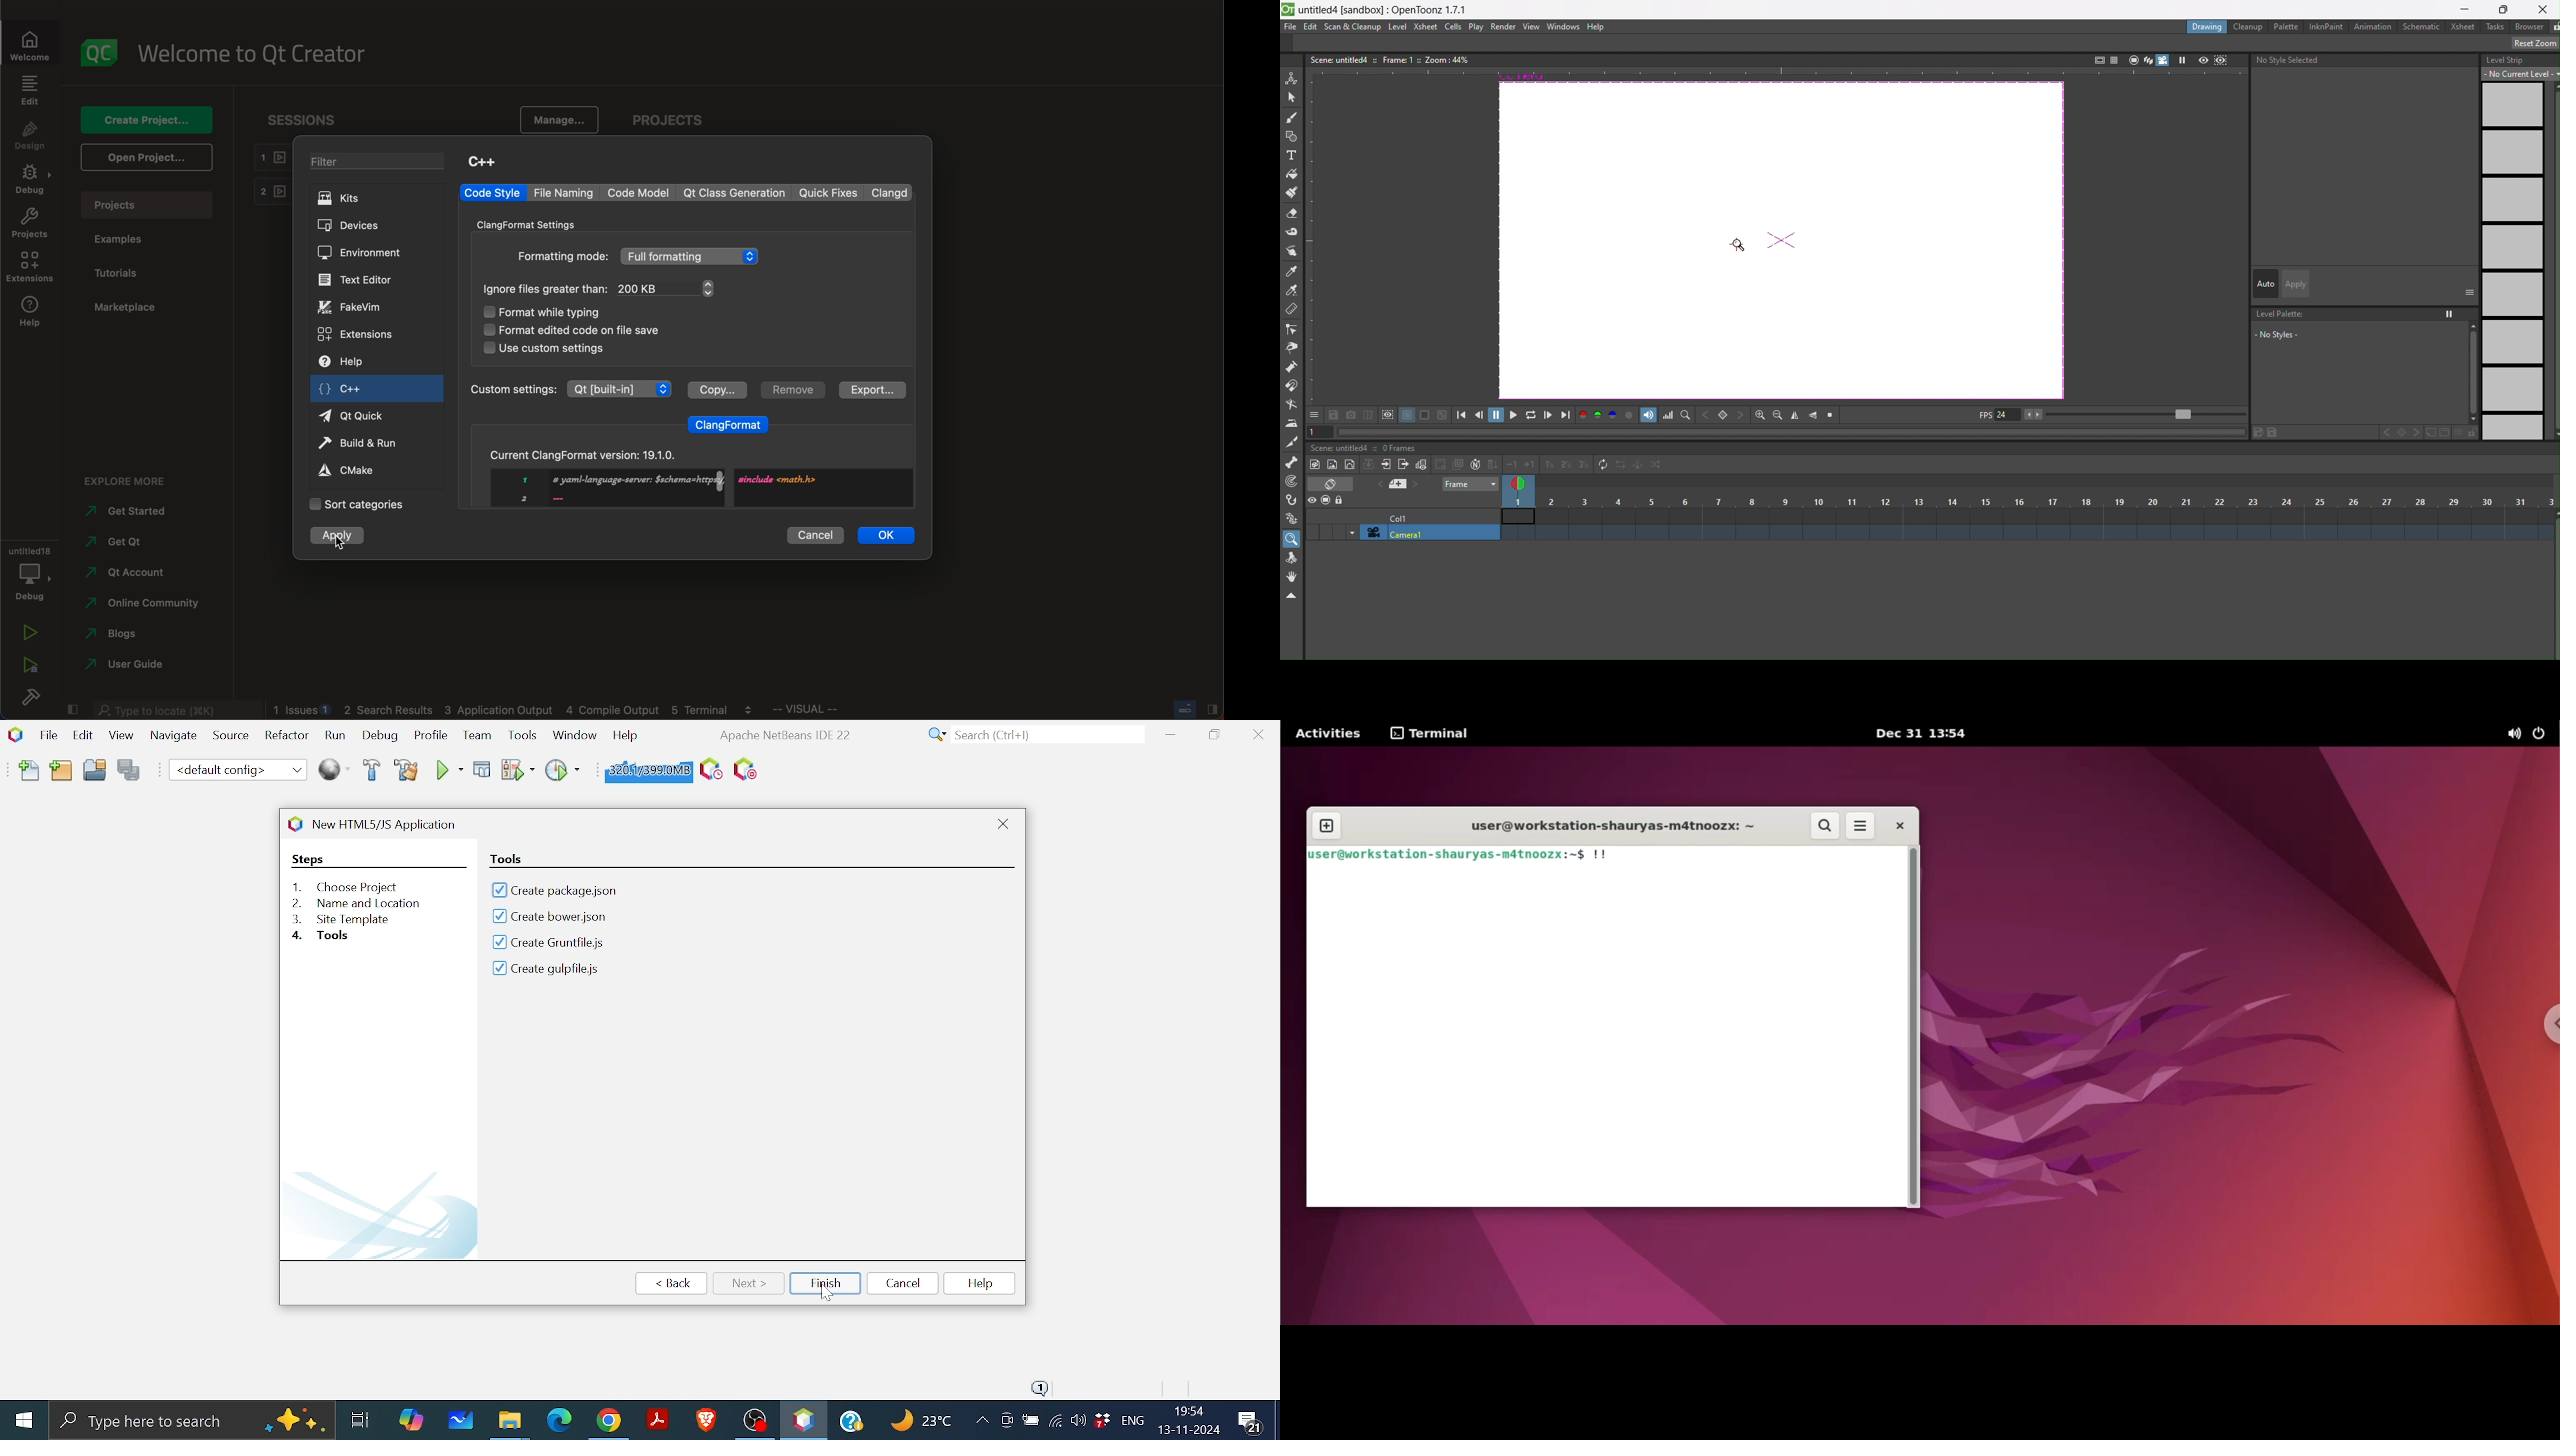  Describe the element at coordinates (556, 313) in the screenshot. I see `typing format` at that location.